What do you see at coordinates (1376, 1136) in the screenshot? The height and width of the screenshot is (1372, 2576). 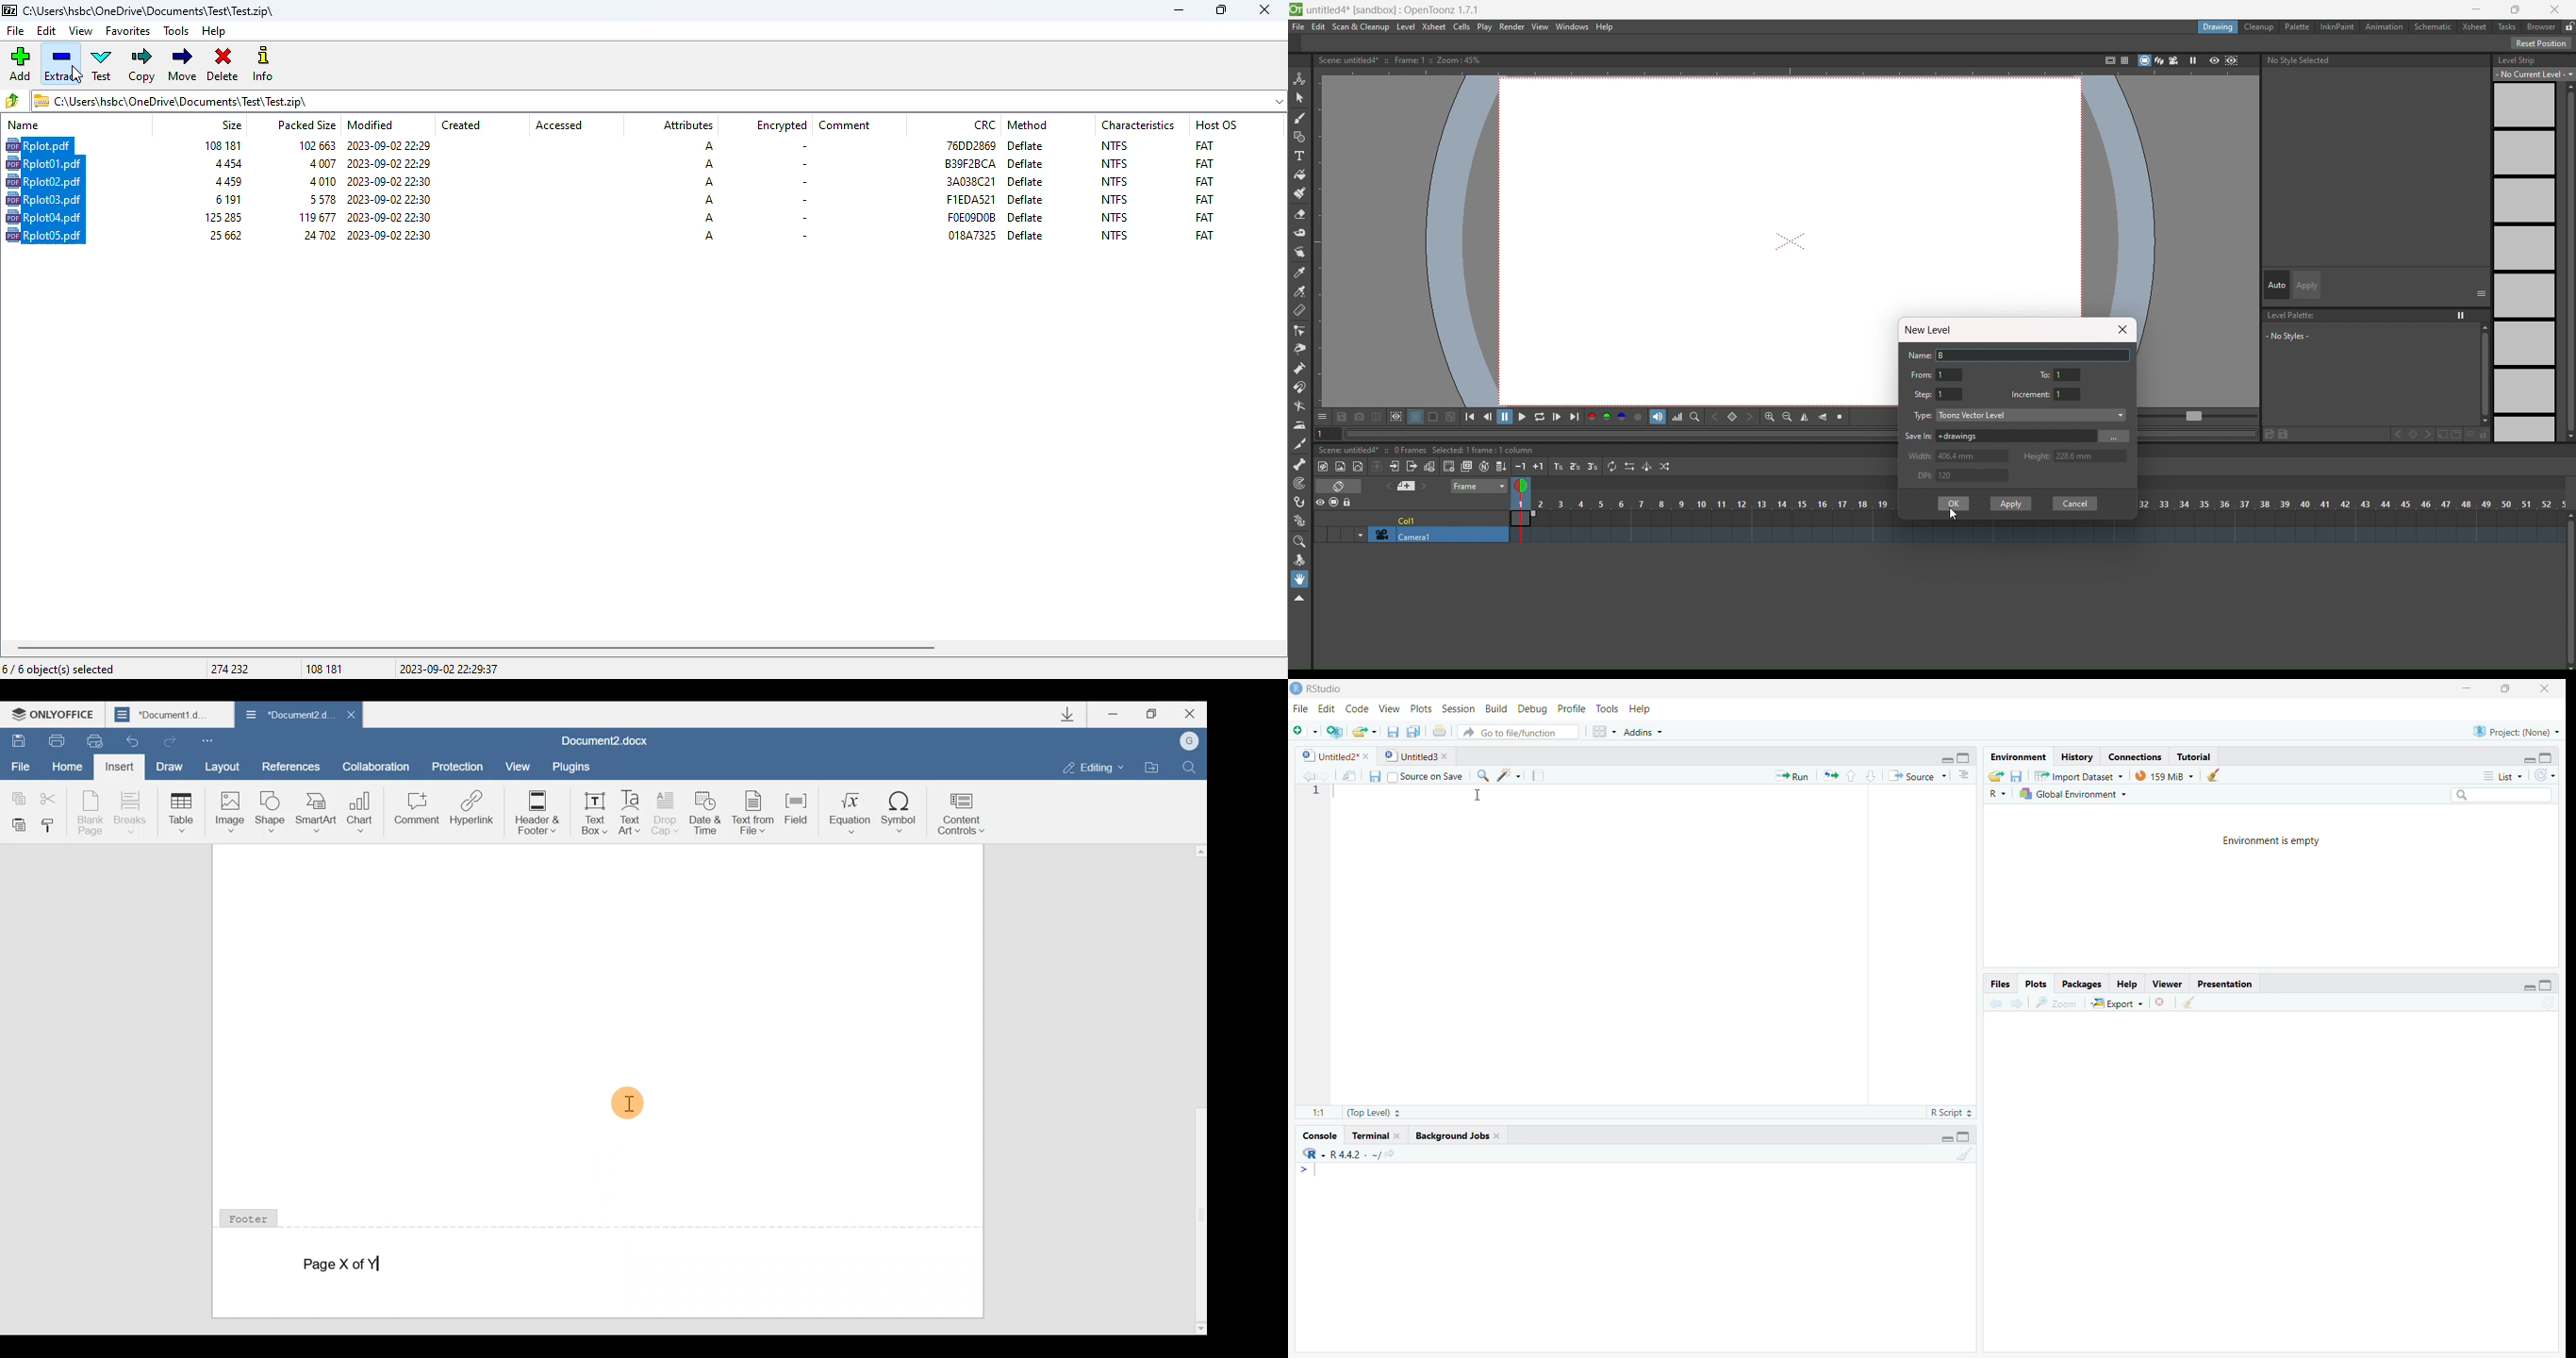 I see `Terminal` at bounding box center [1376, 1136].